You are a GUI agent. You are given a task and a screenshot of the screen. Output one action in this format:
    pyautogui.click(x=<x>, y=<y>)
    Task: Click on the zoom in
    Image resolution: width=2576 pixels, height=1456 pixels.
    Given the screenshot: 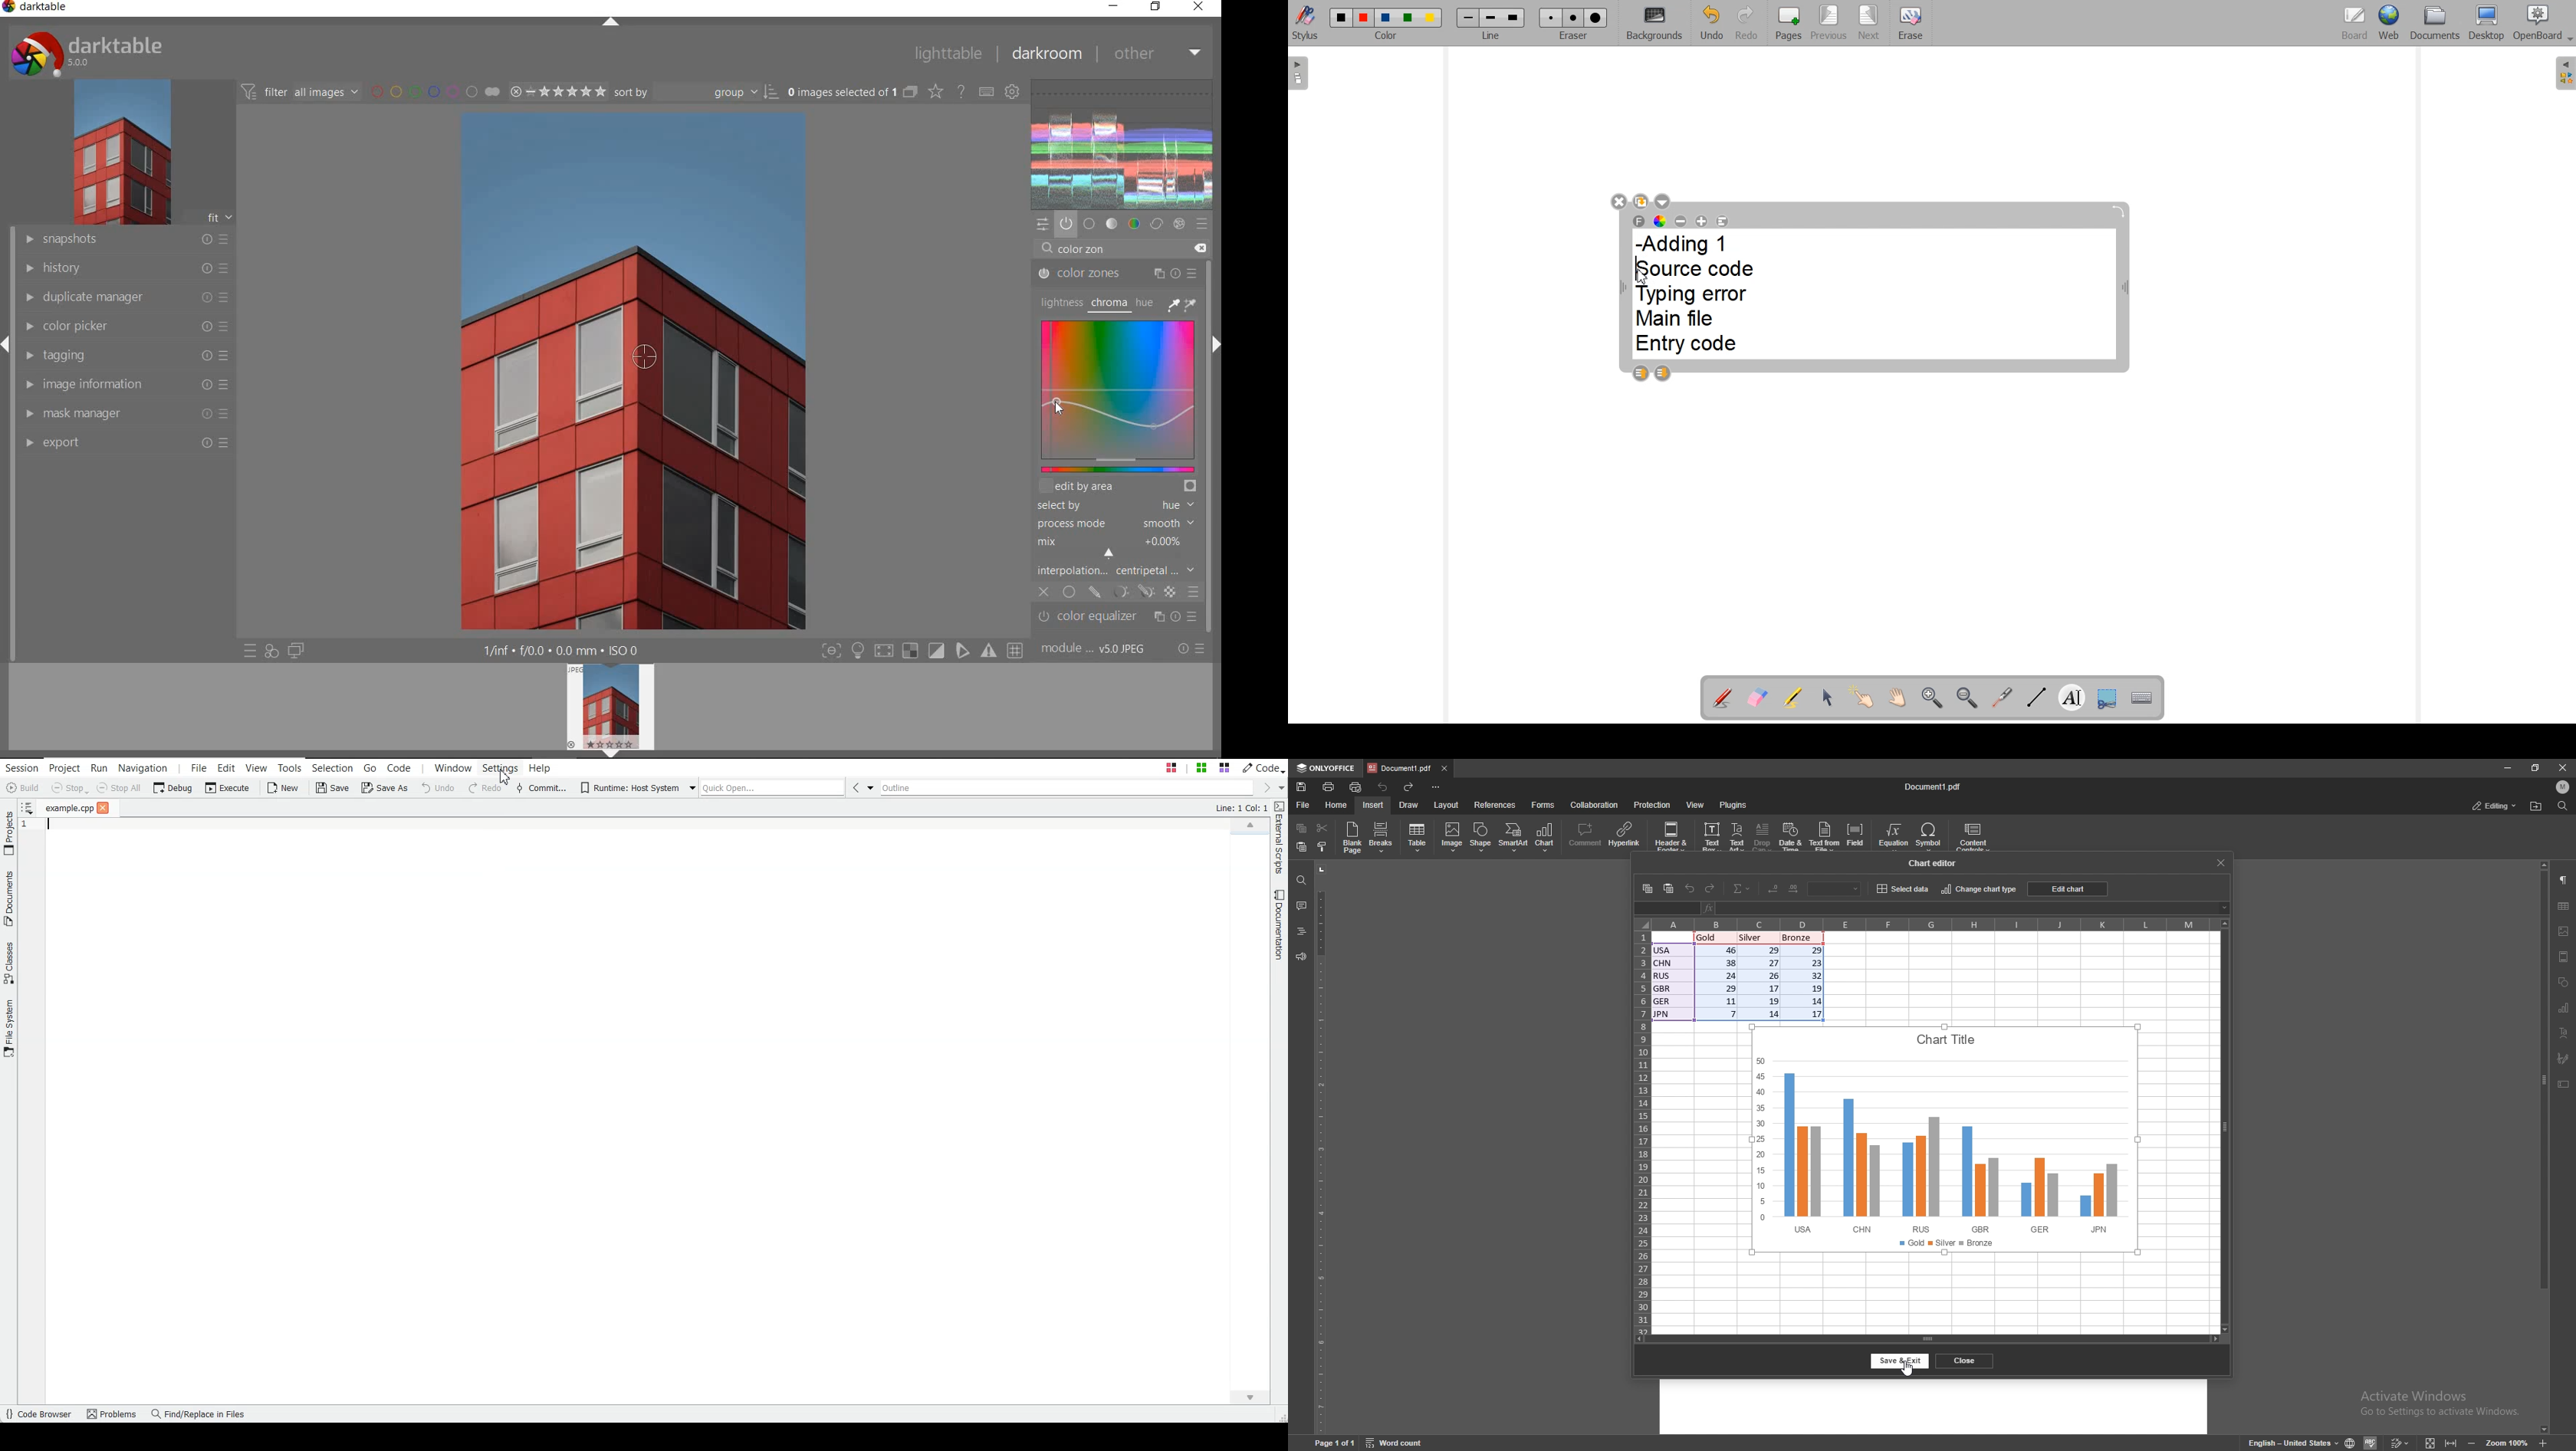 What is the action you would take?
    pyautogui.click(x=2545, y=1443)
    